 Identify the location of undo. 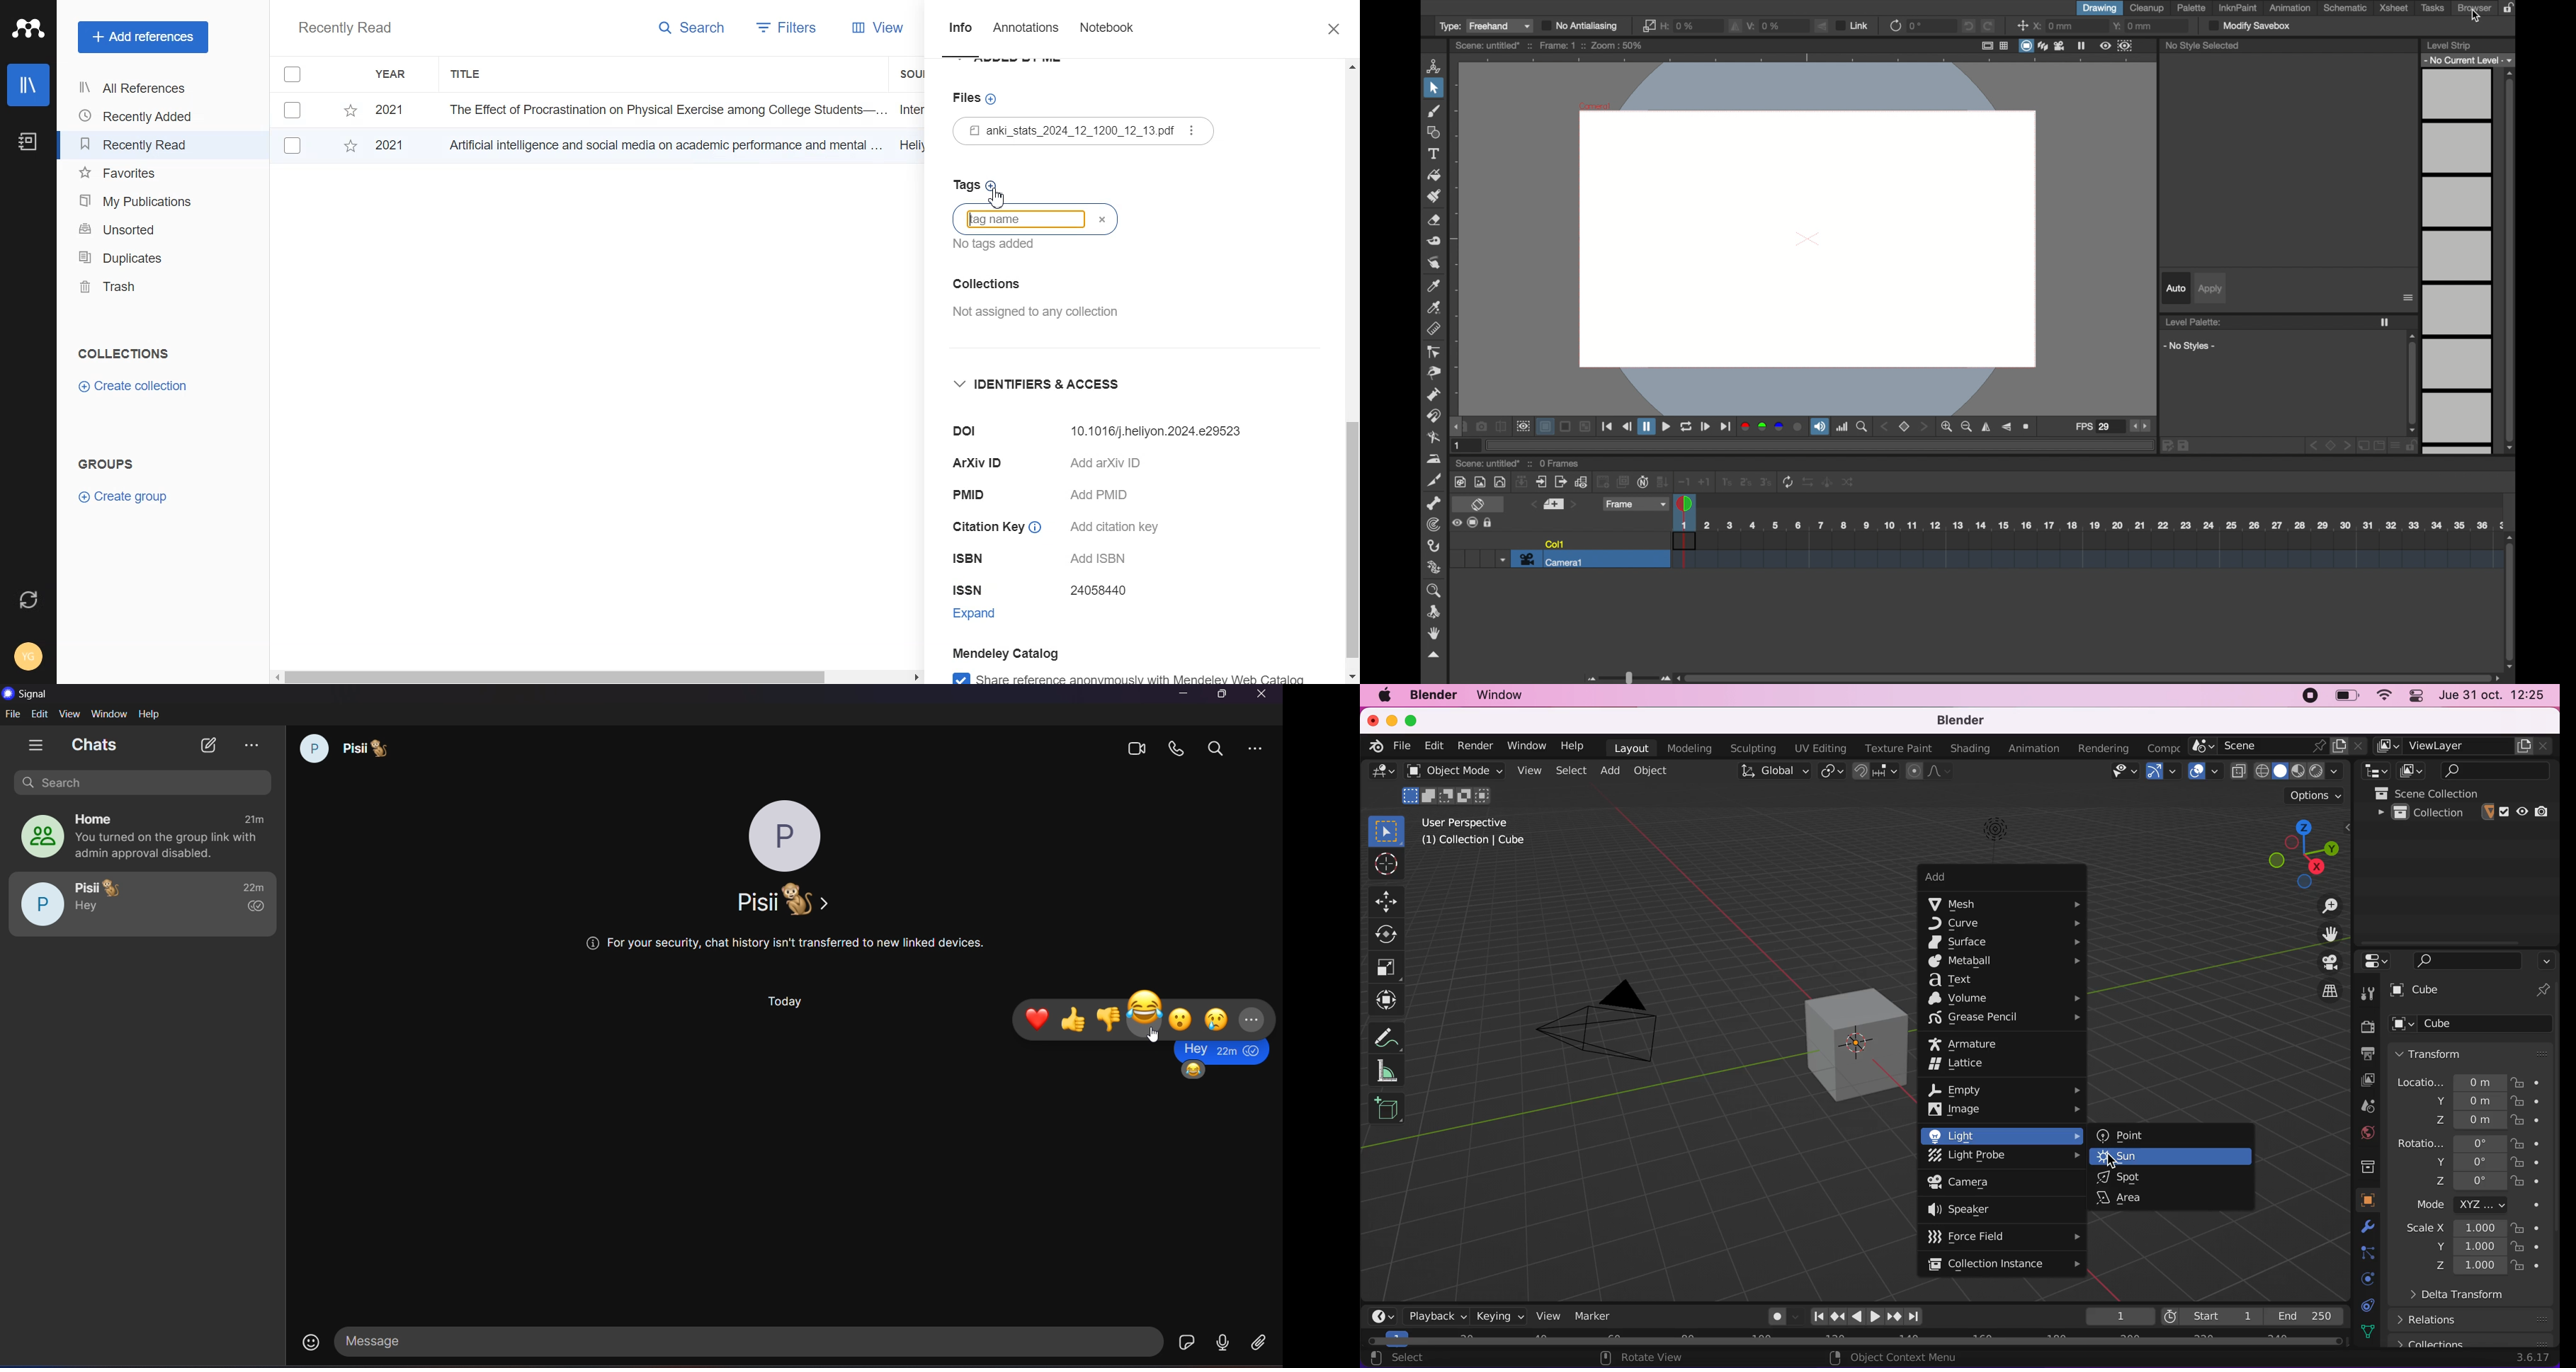
(1969, 26).